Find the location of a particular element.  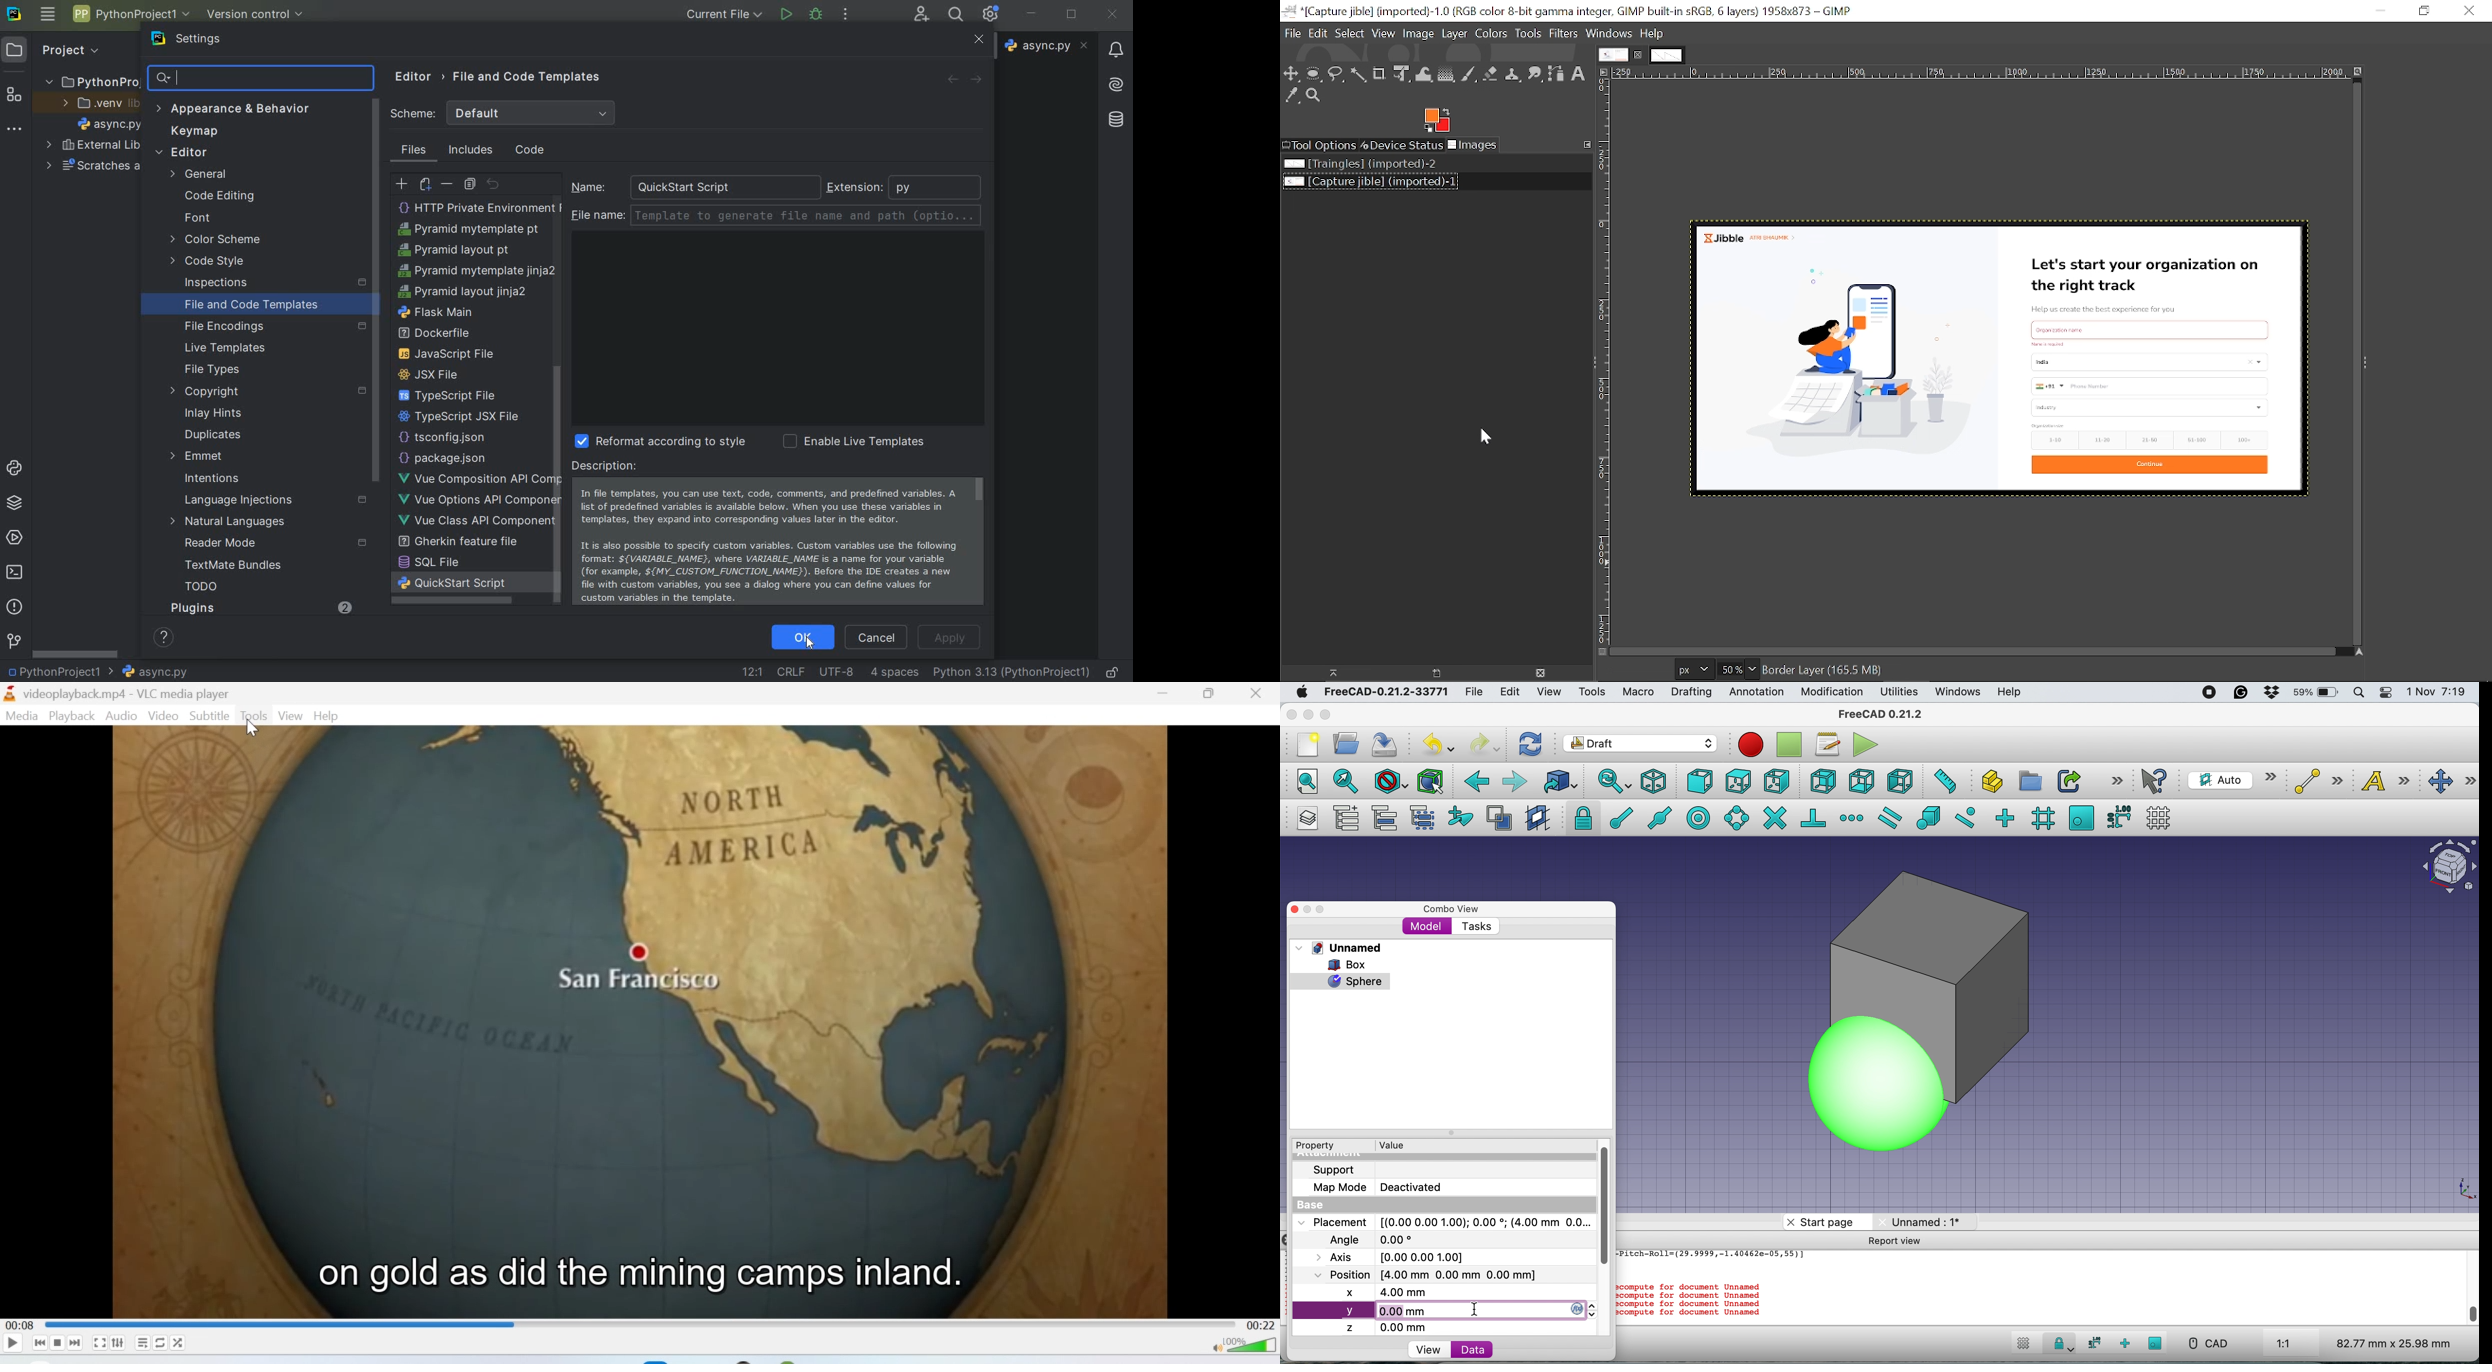

refresh is located at coordinates (1528, 743).